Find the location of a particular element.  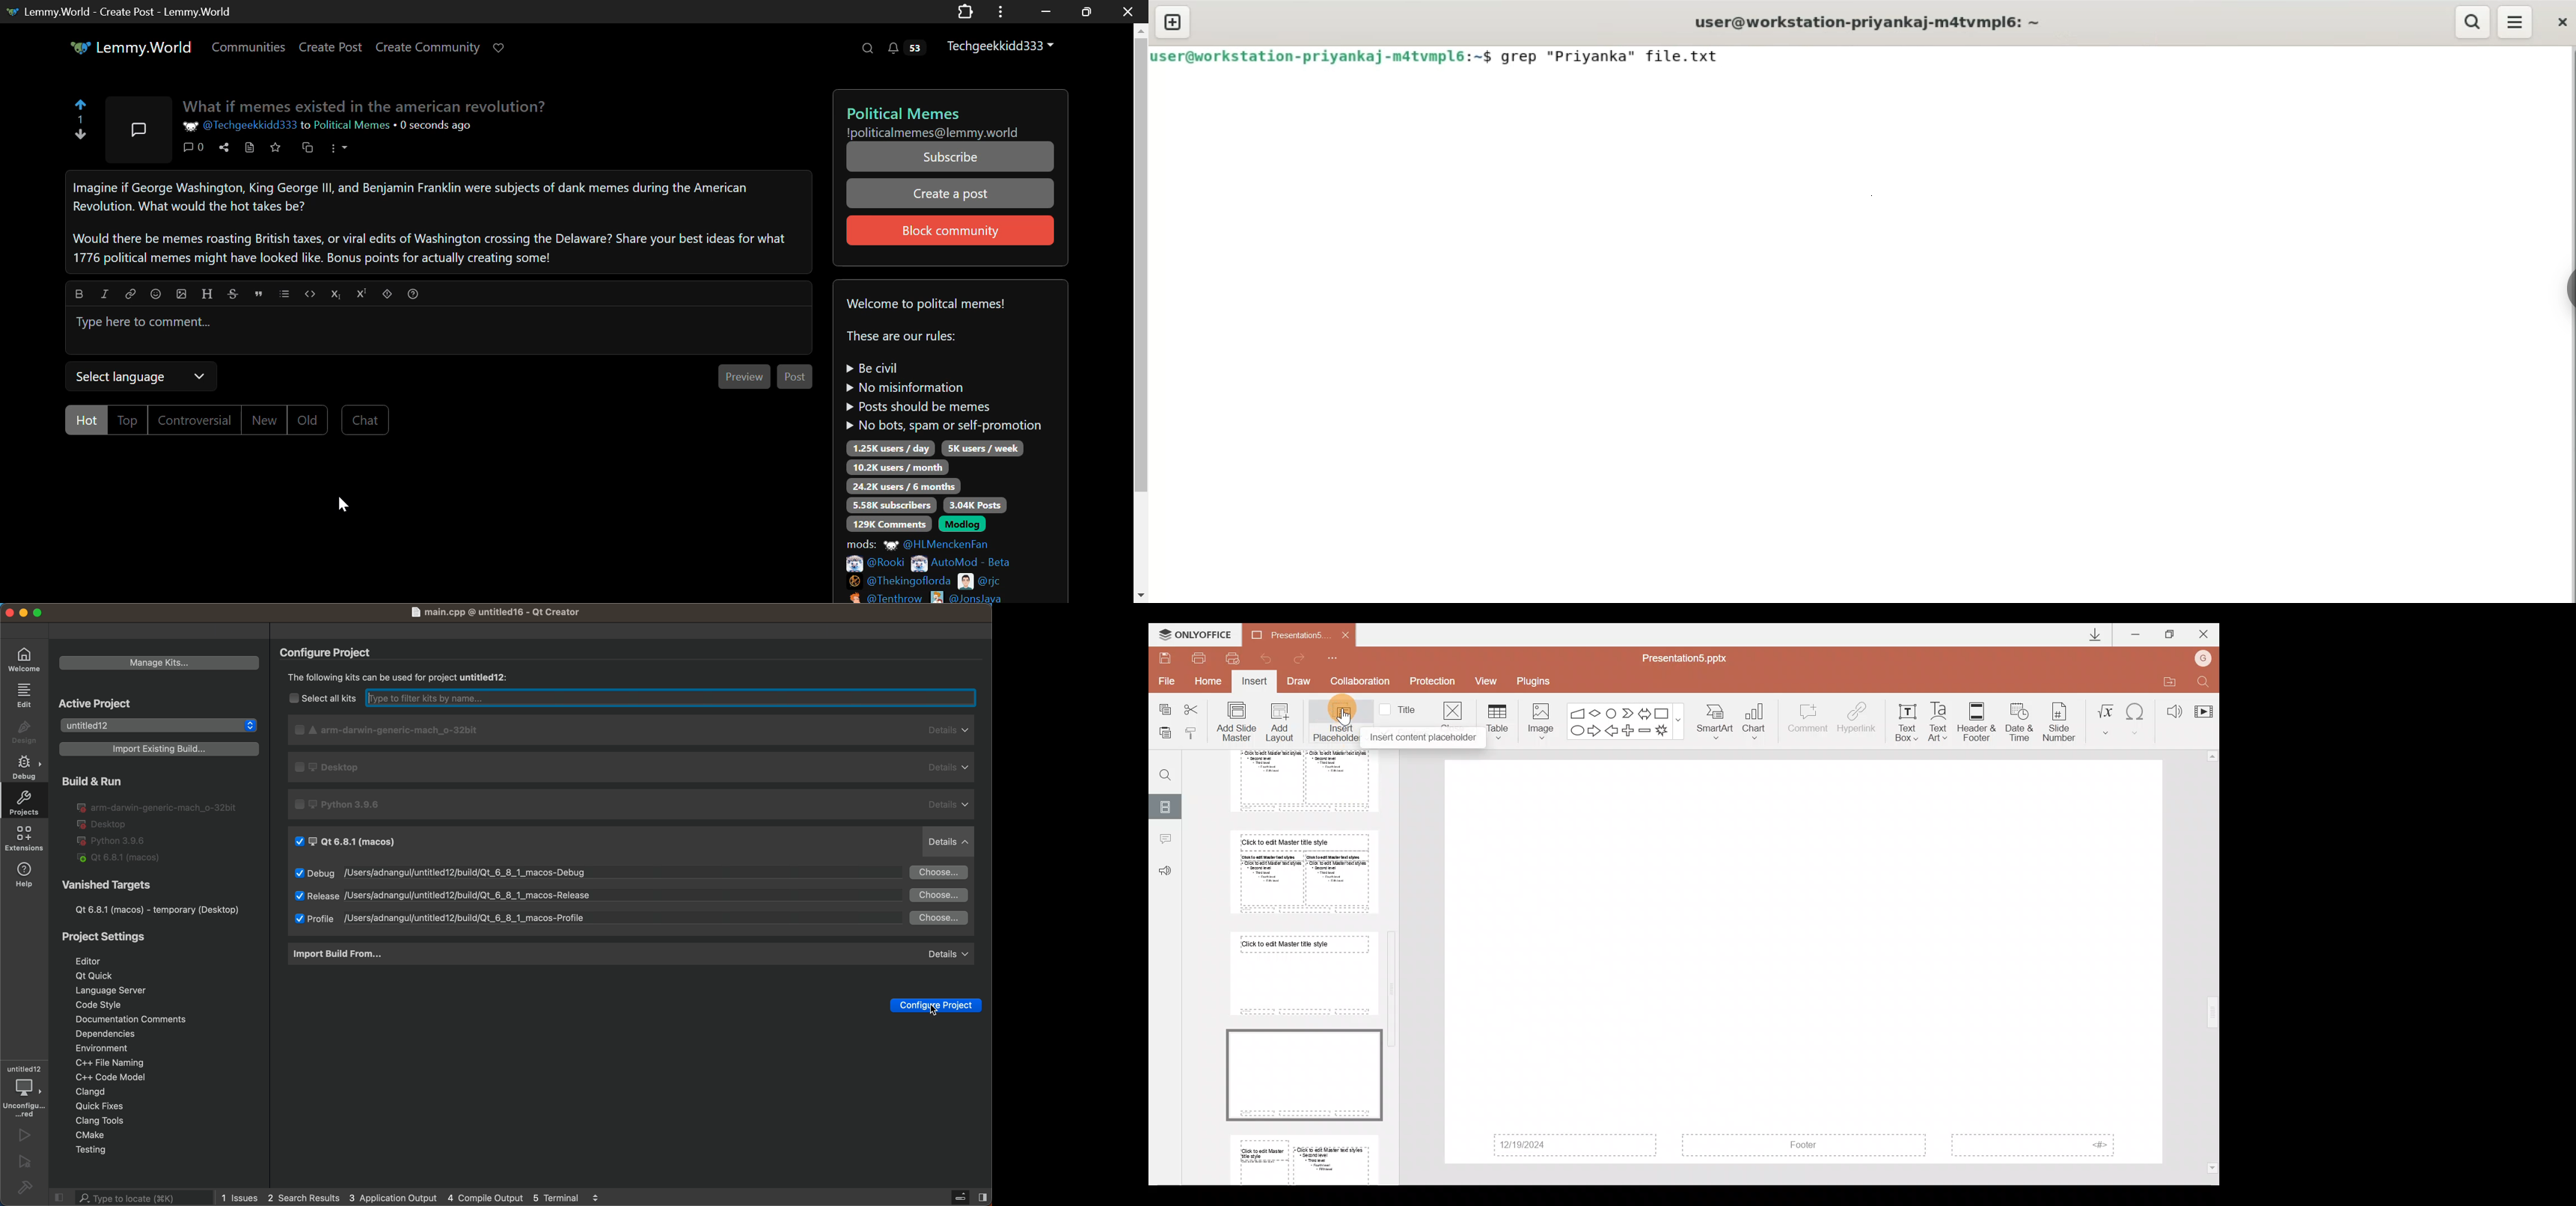

SmartArt is located at coordinates (1717, 722).